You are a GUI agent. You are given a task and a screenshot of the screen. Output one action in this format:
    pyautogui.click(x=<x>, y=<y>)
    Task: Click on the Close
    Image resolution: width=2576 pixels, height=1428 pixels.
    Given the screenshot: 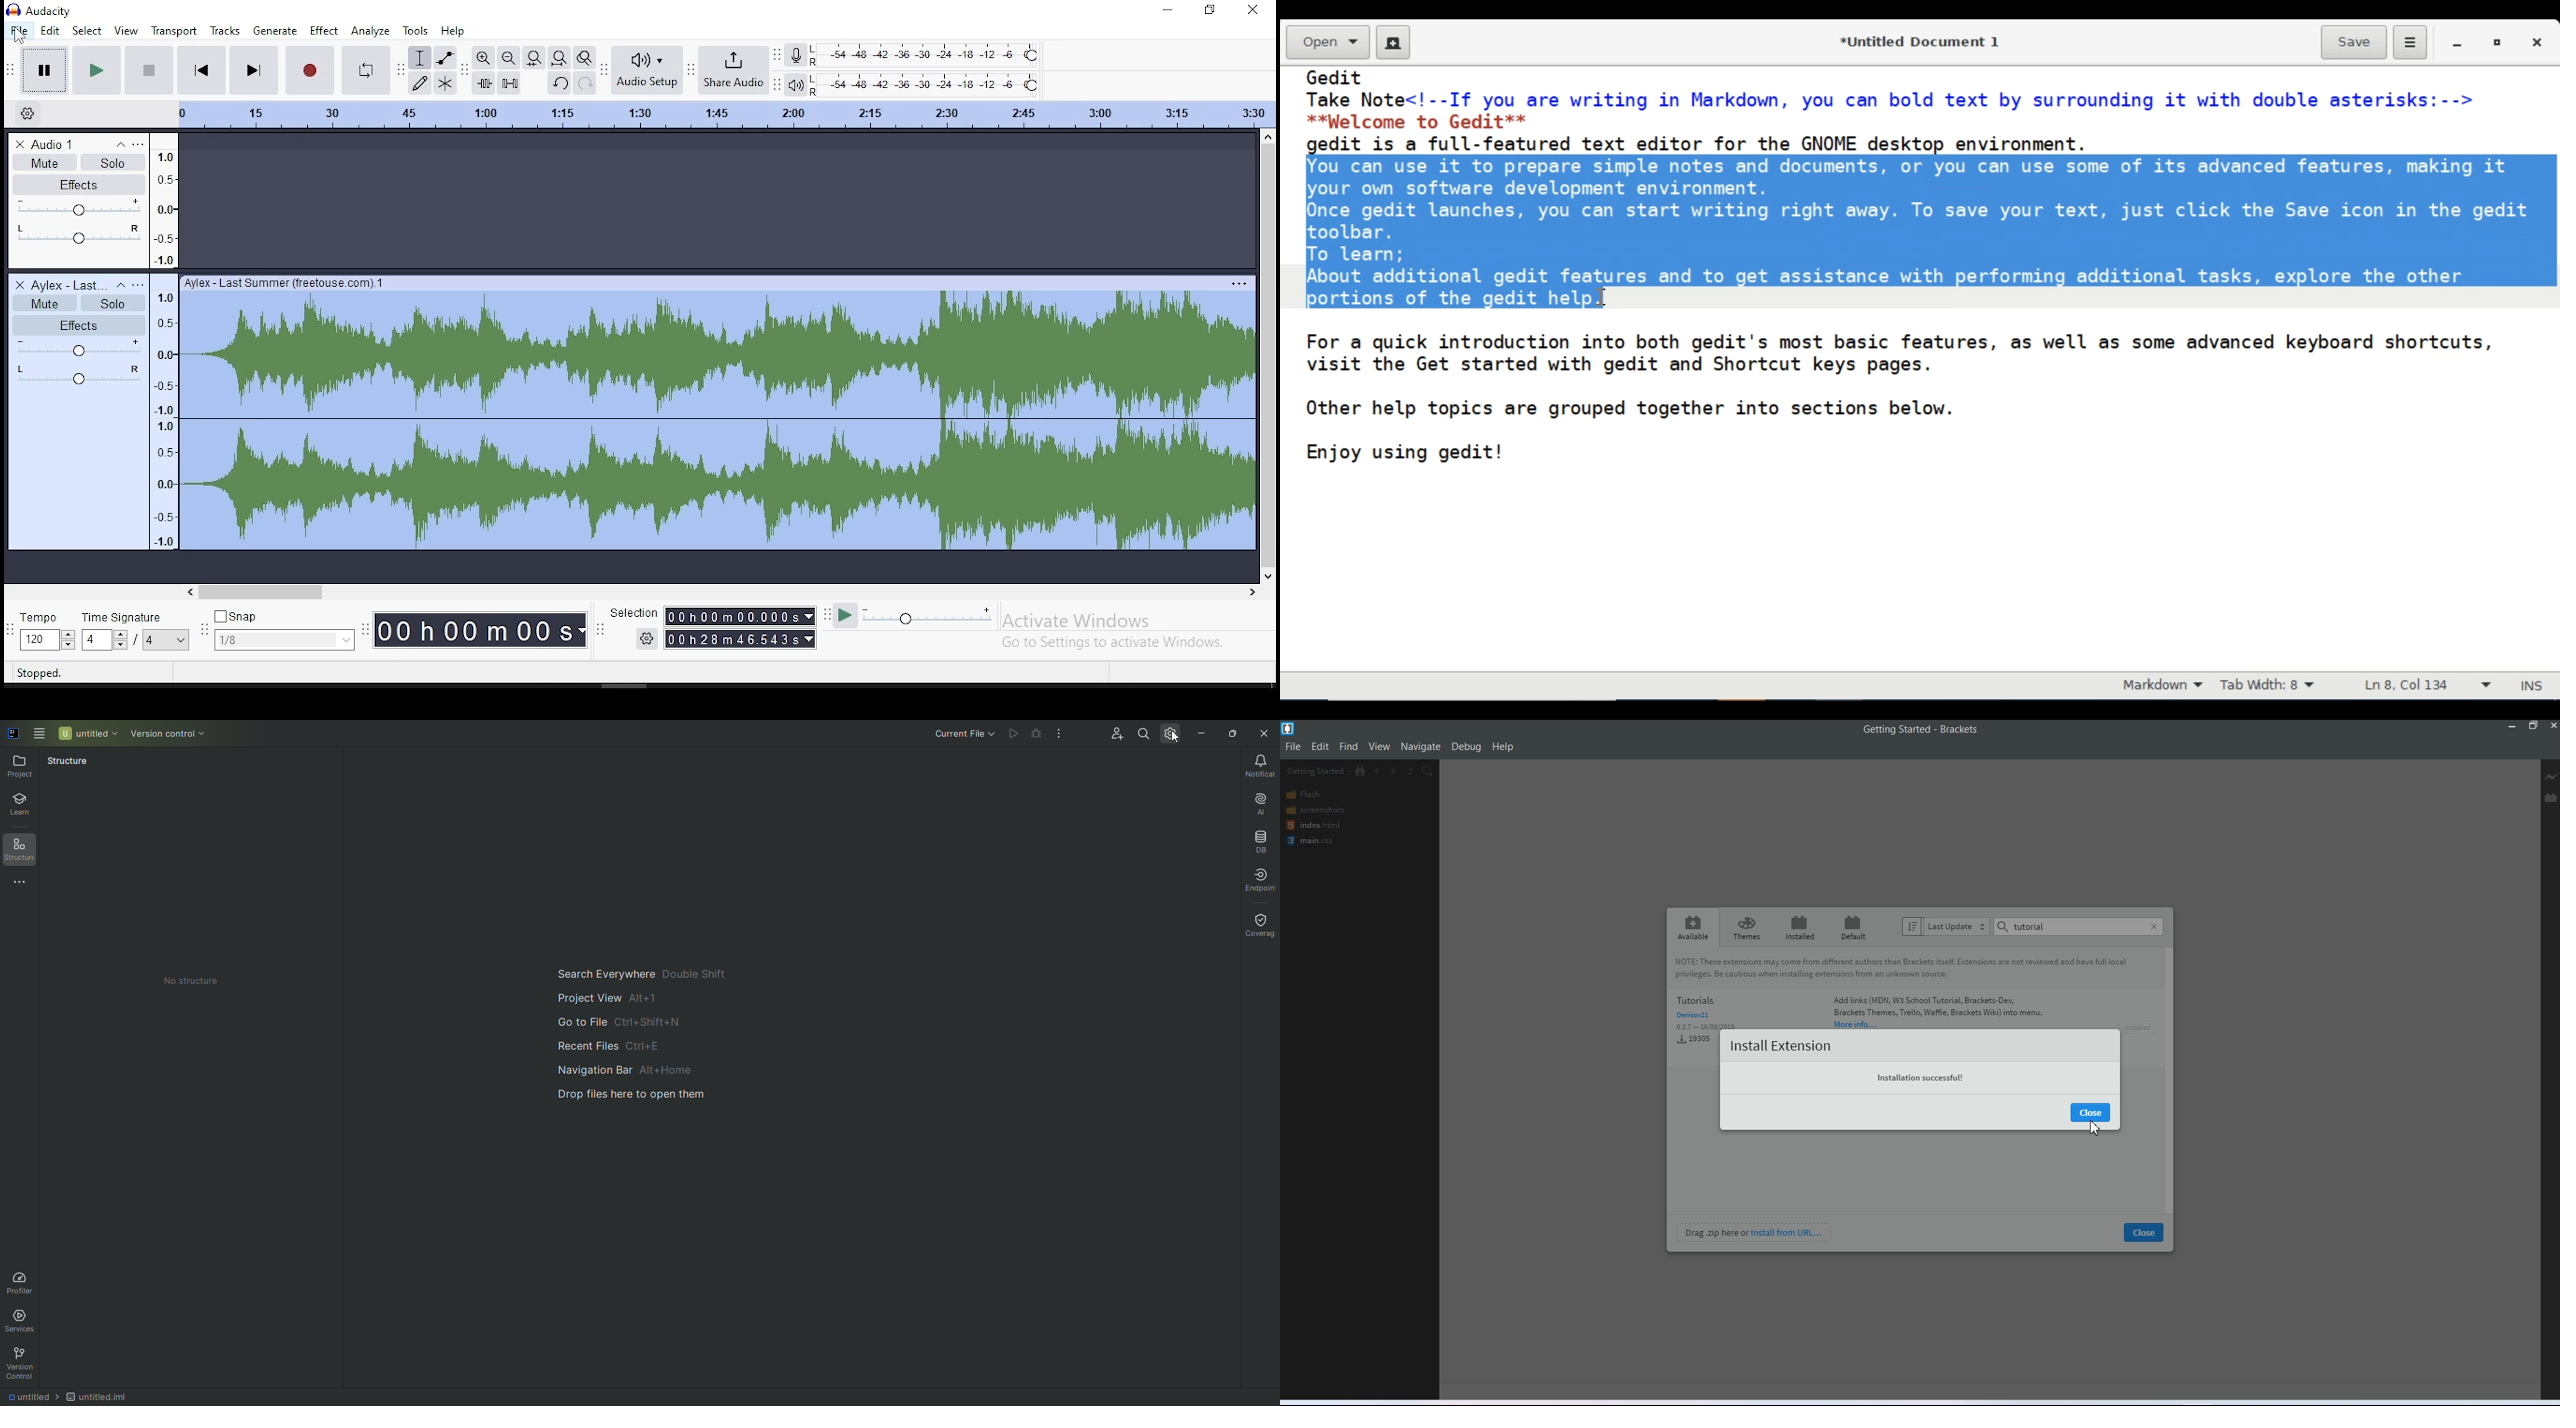 What is the action you would take?
    pyautogui.click(x=1263, y=734)
    